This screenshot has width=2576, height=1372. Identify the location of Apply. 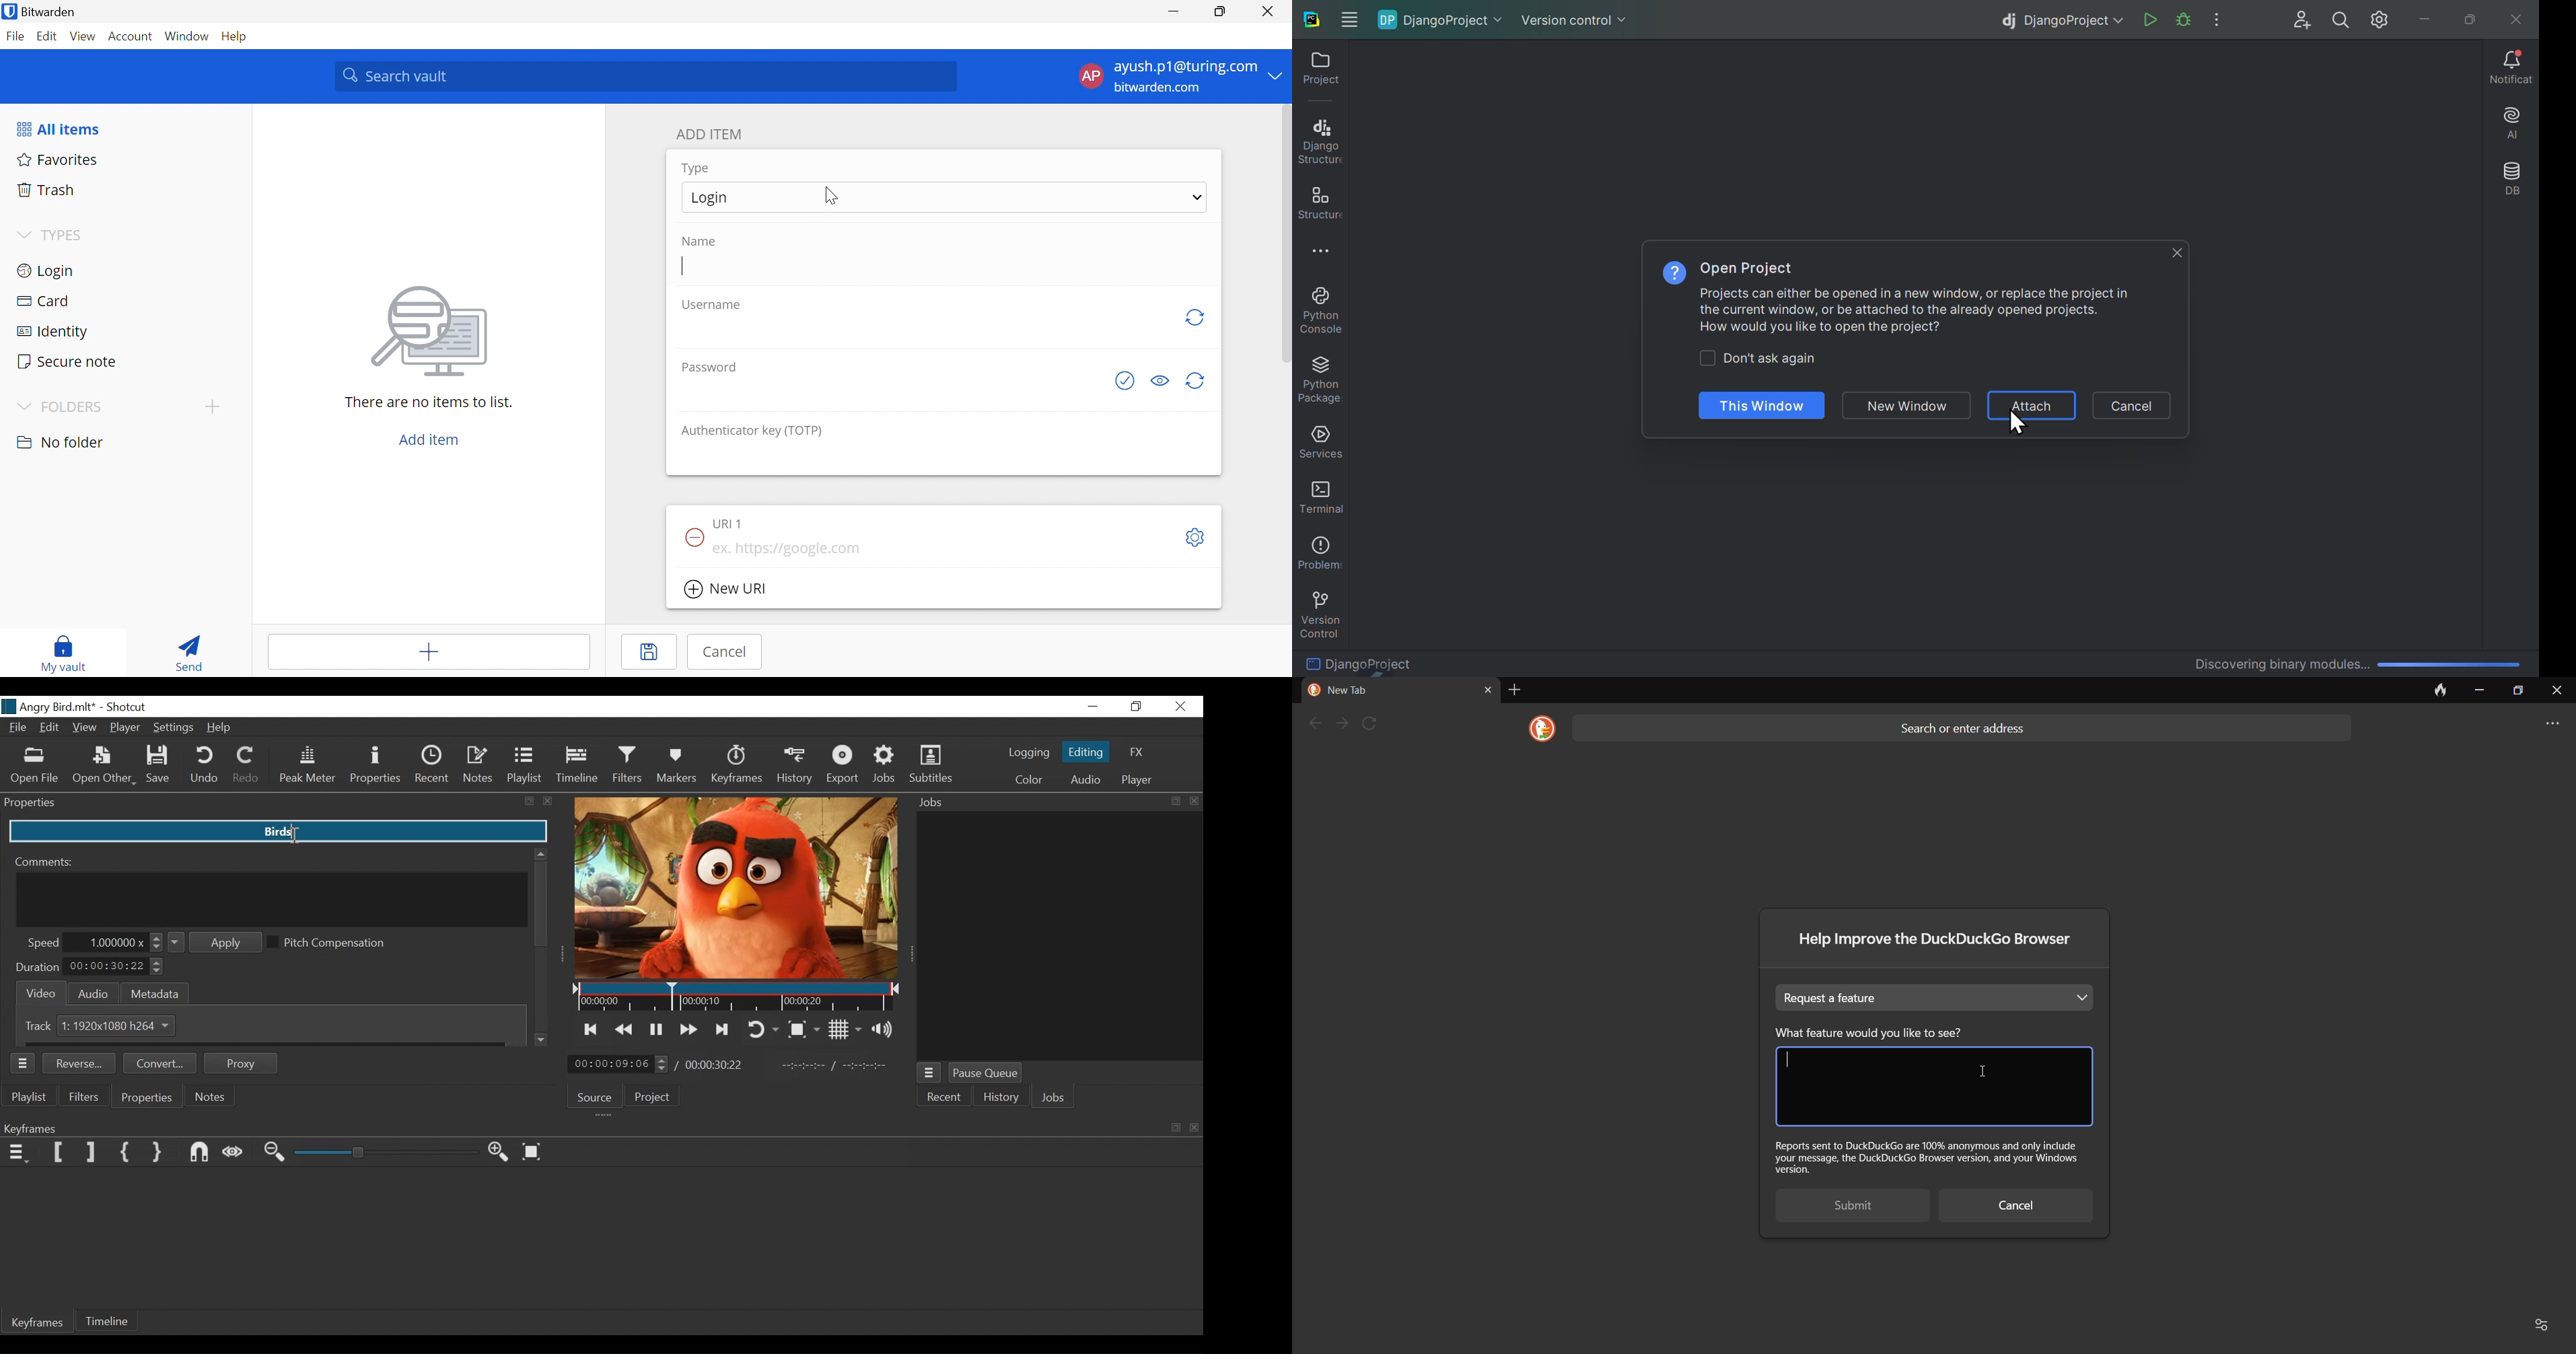
(216, 943).